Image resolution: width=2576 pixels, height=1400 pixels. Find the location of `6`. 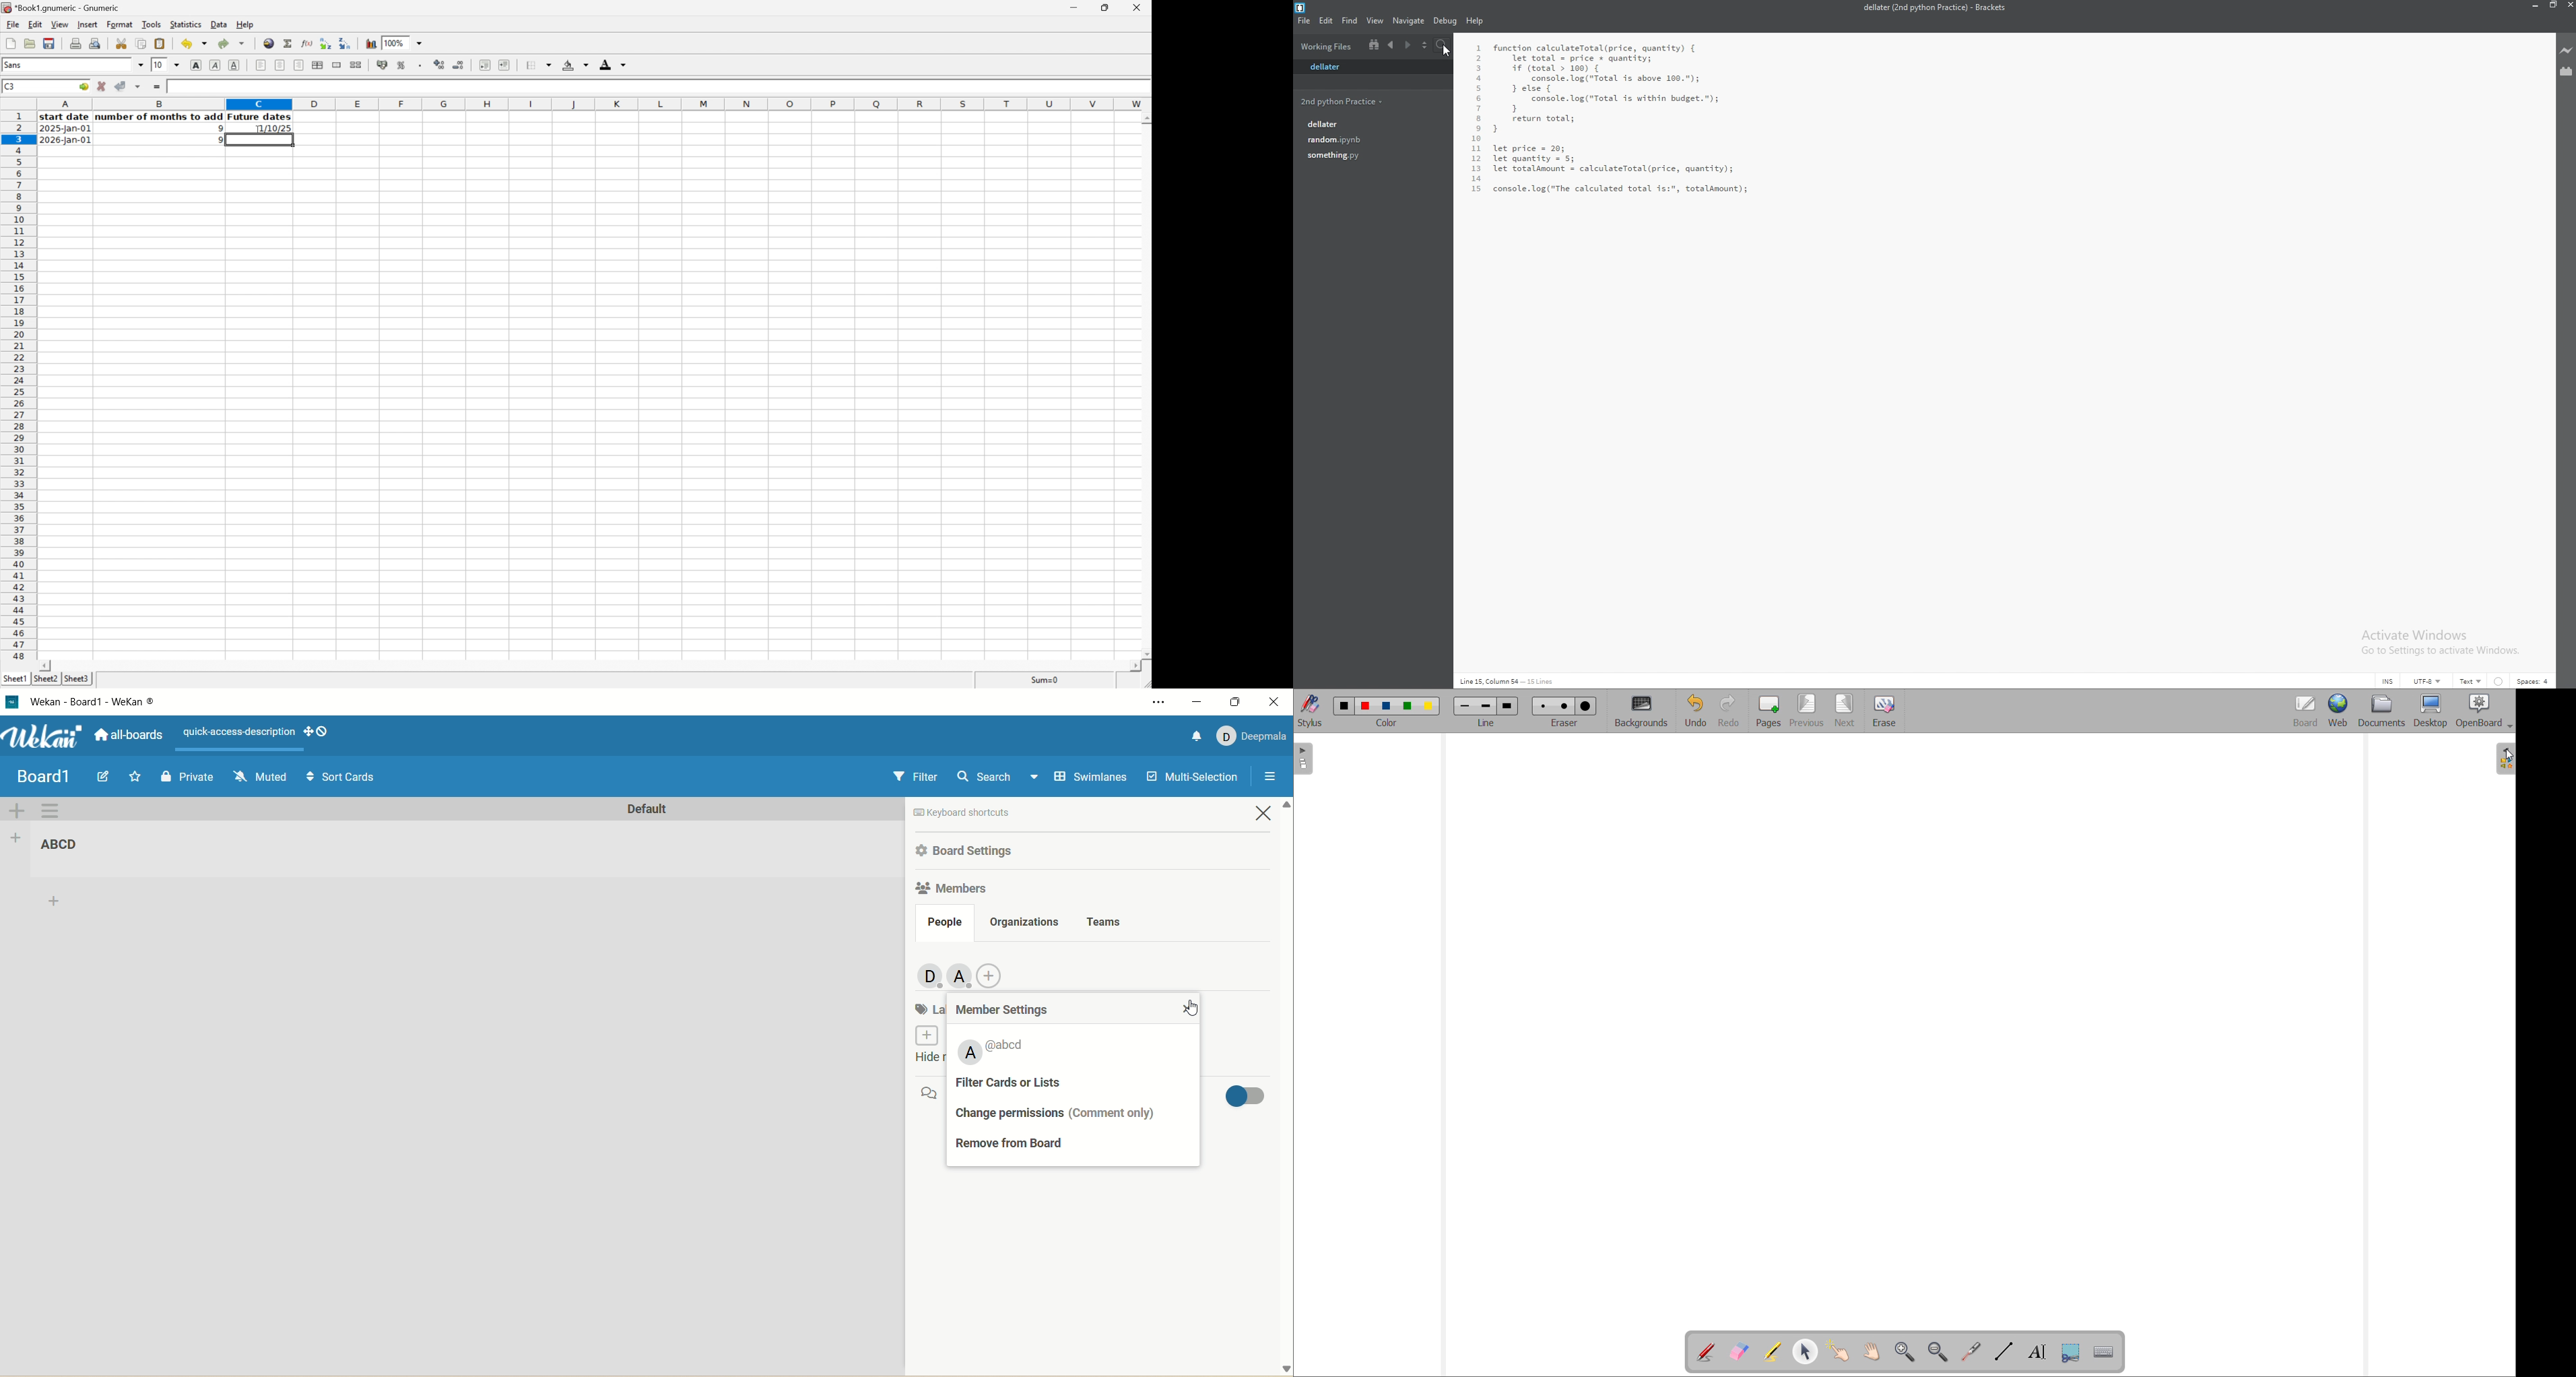

6 is located at coordinates (1477, 98).